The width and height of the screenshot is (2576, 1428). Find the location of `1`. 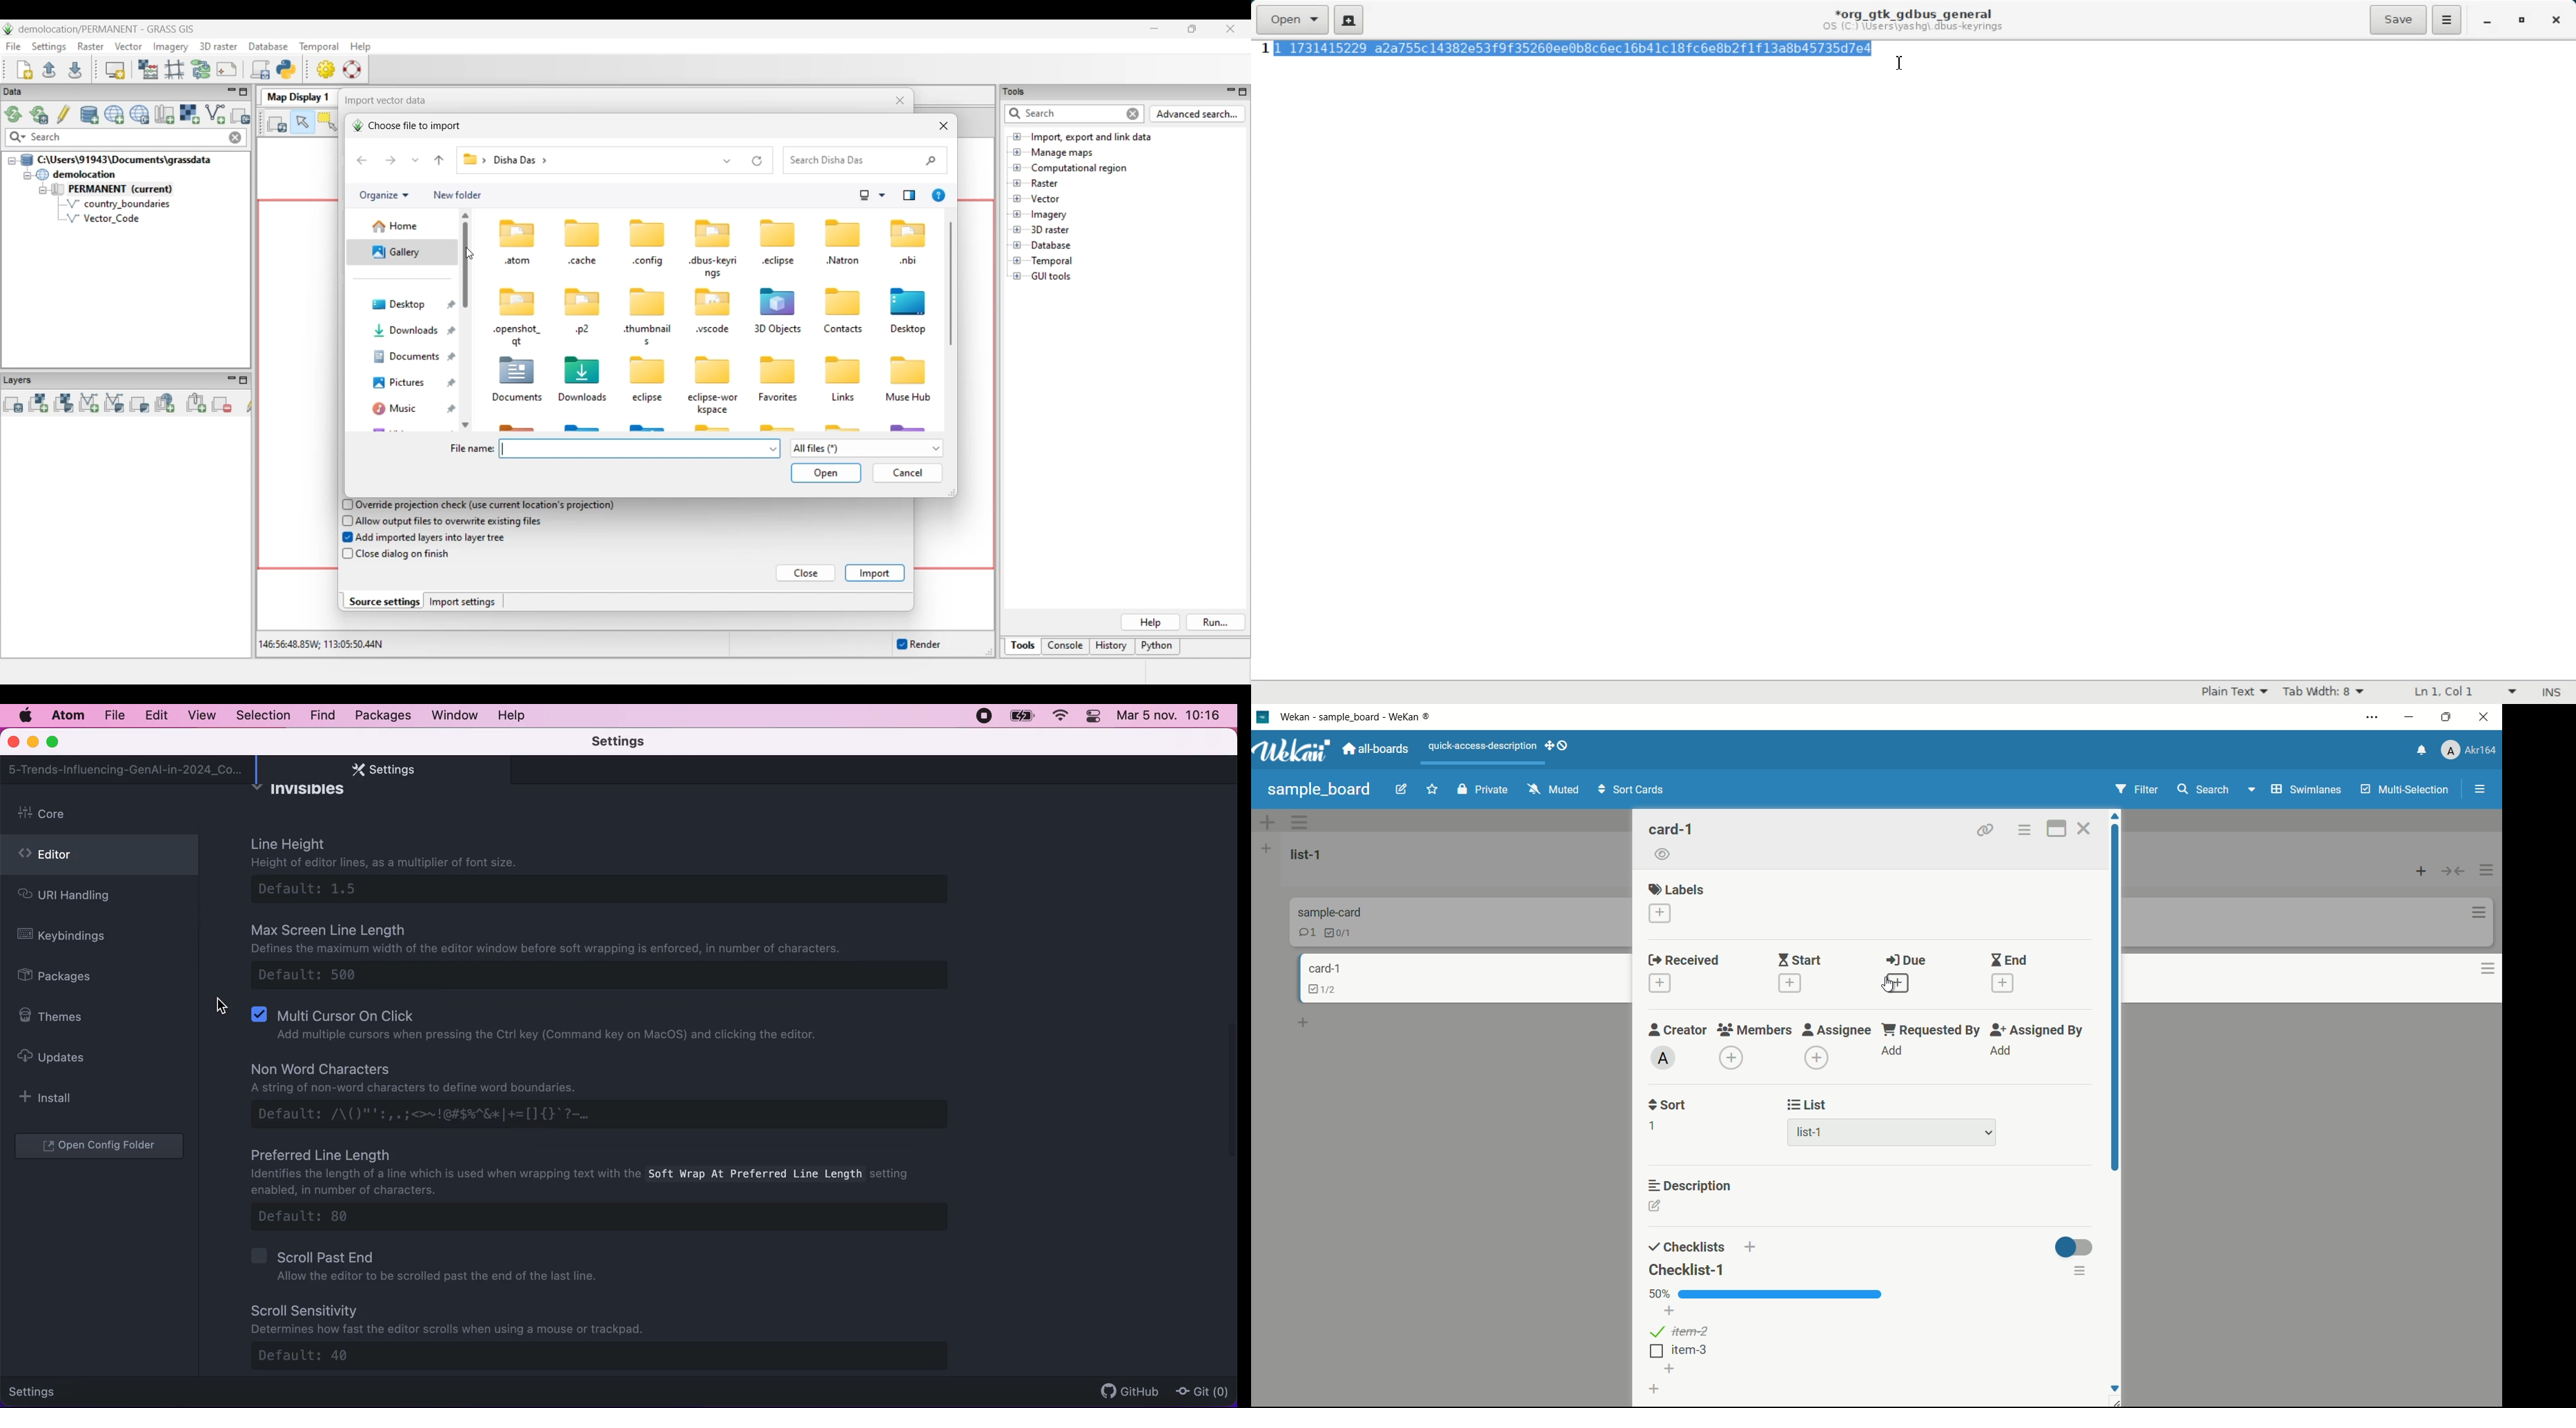

1 is located at coordinates (1649, 1126).